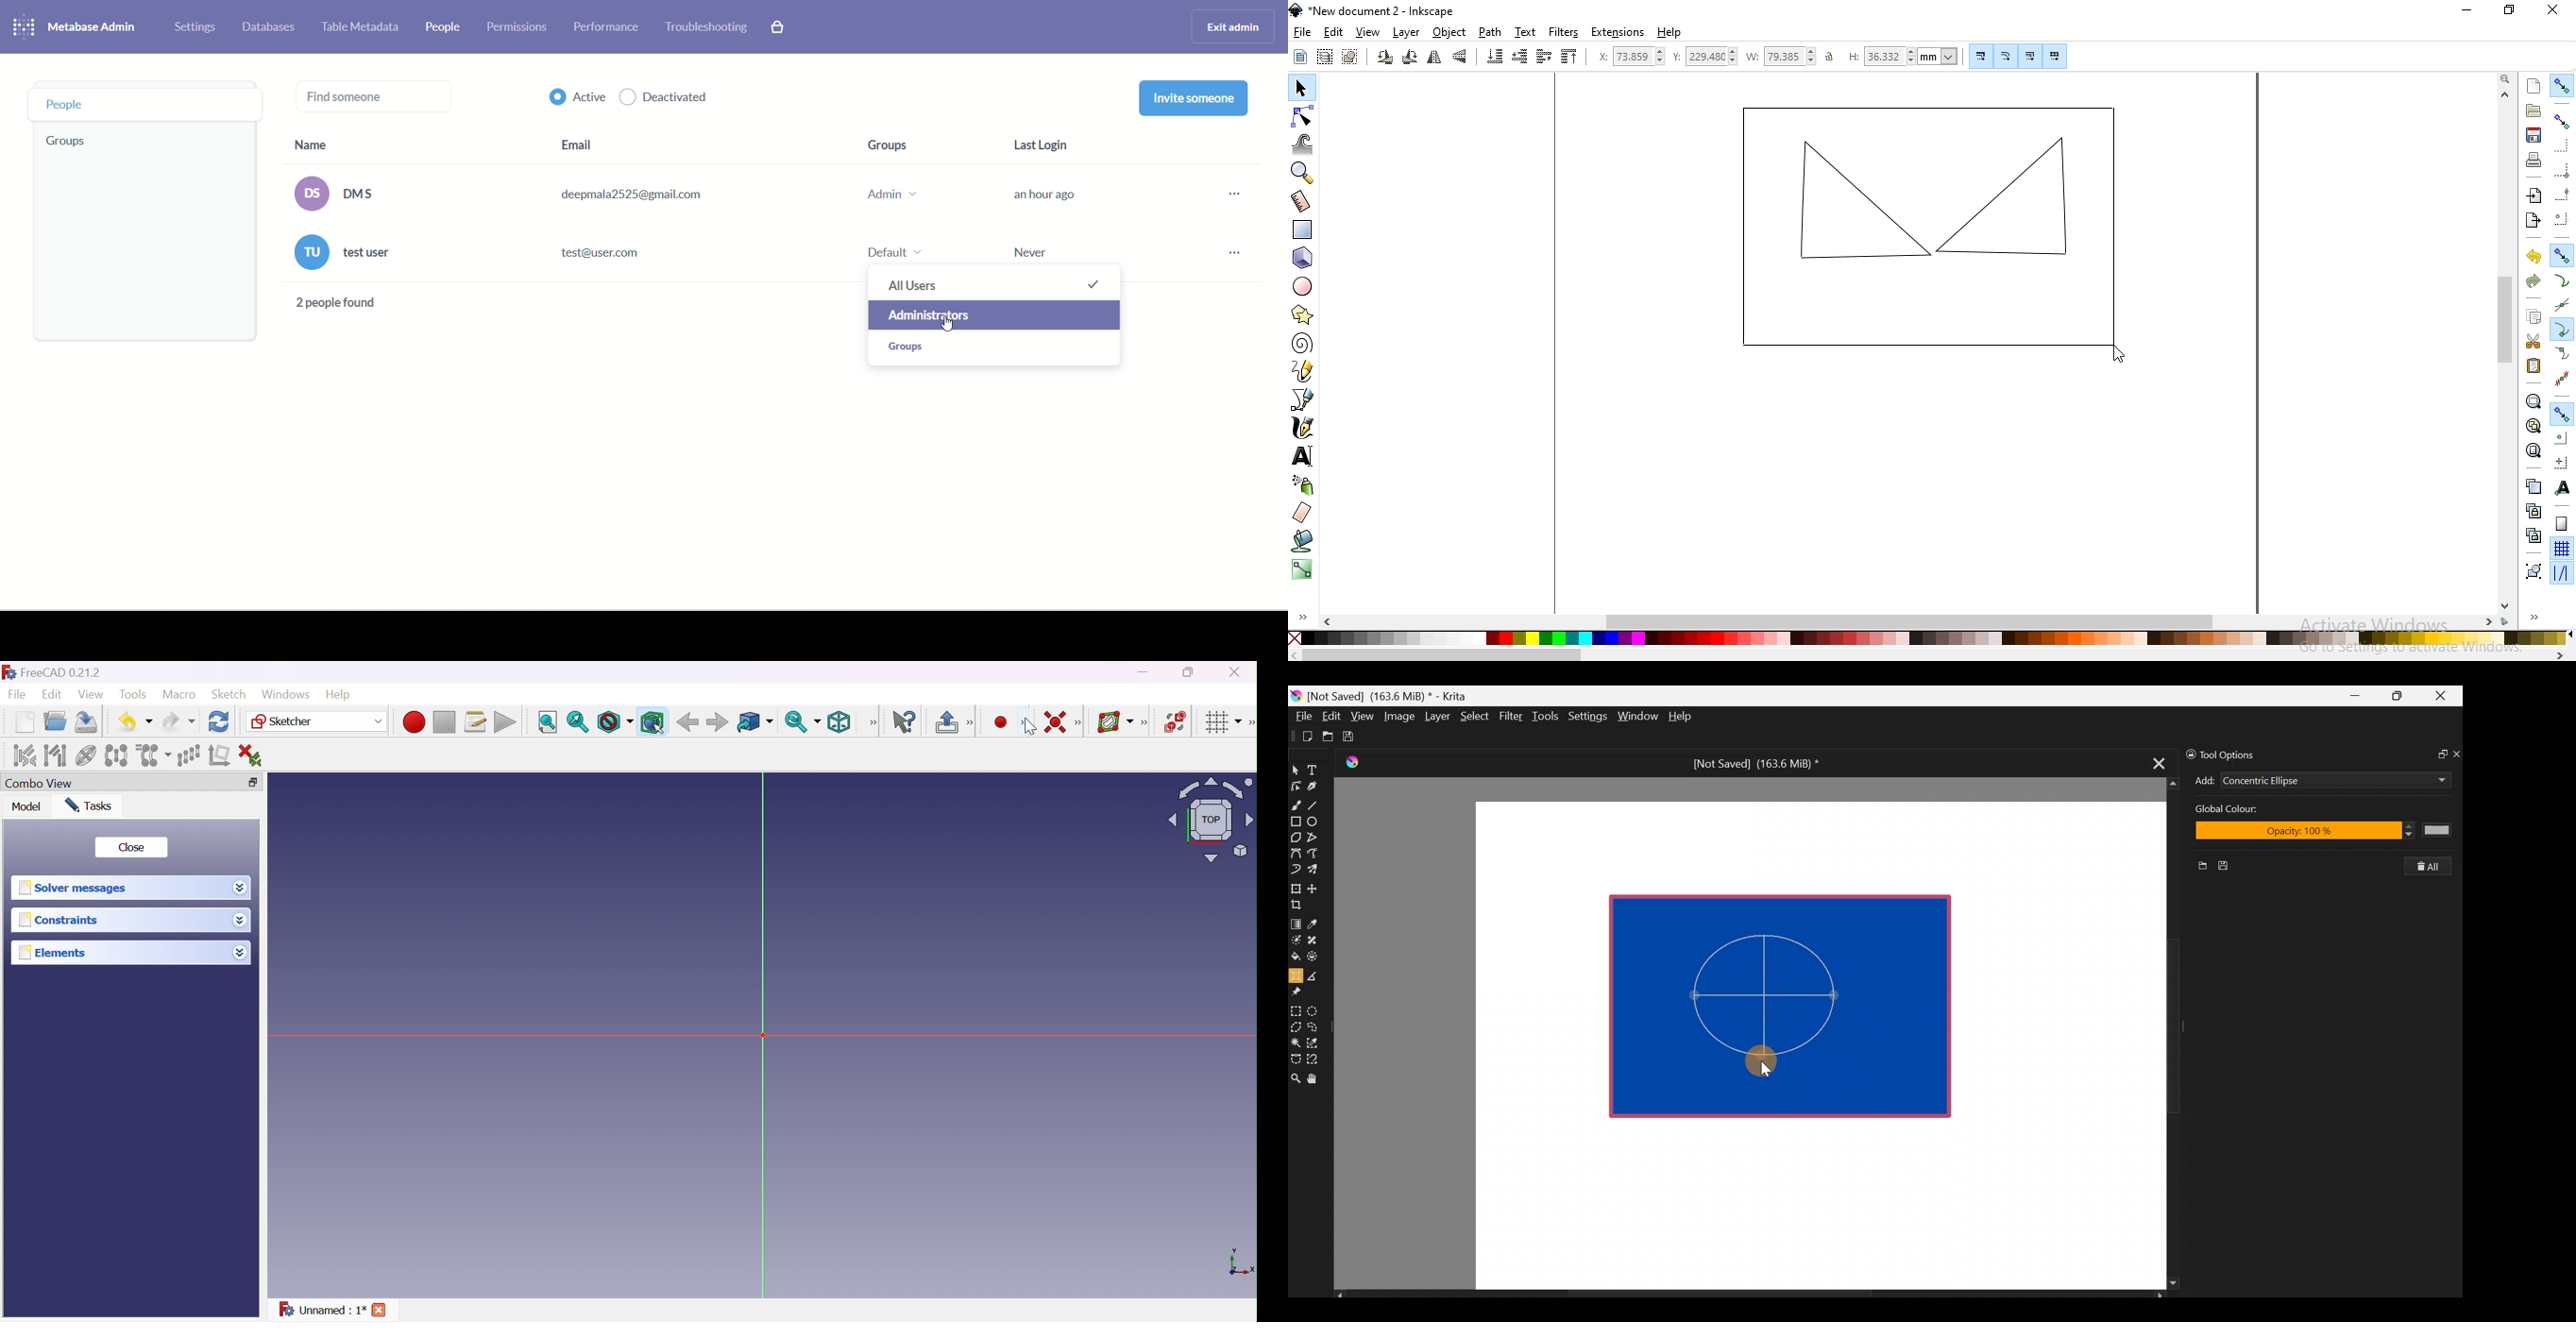 The height and width of the screenshot is (1344, 2576). I want to click on Rectangular array, so click(188, 755).